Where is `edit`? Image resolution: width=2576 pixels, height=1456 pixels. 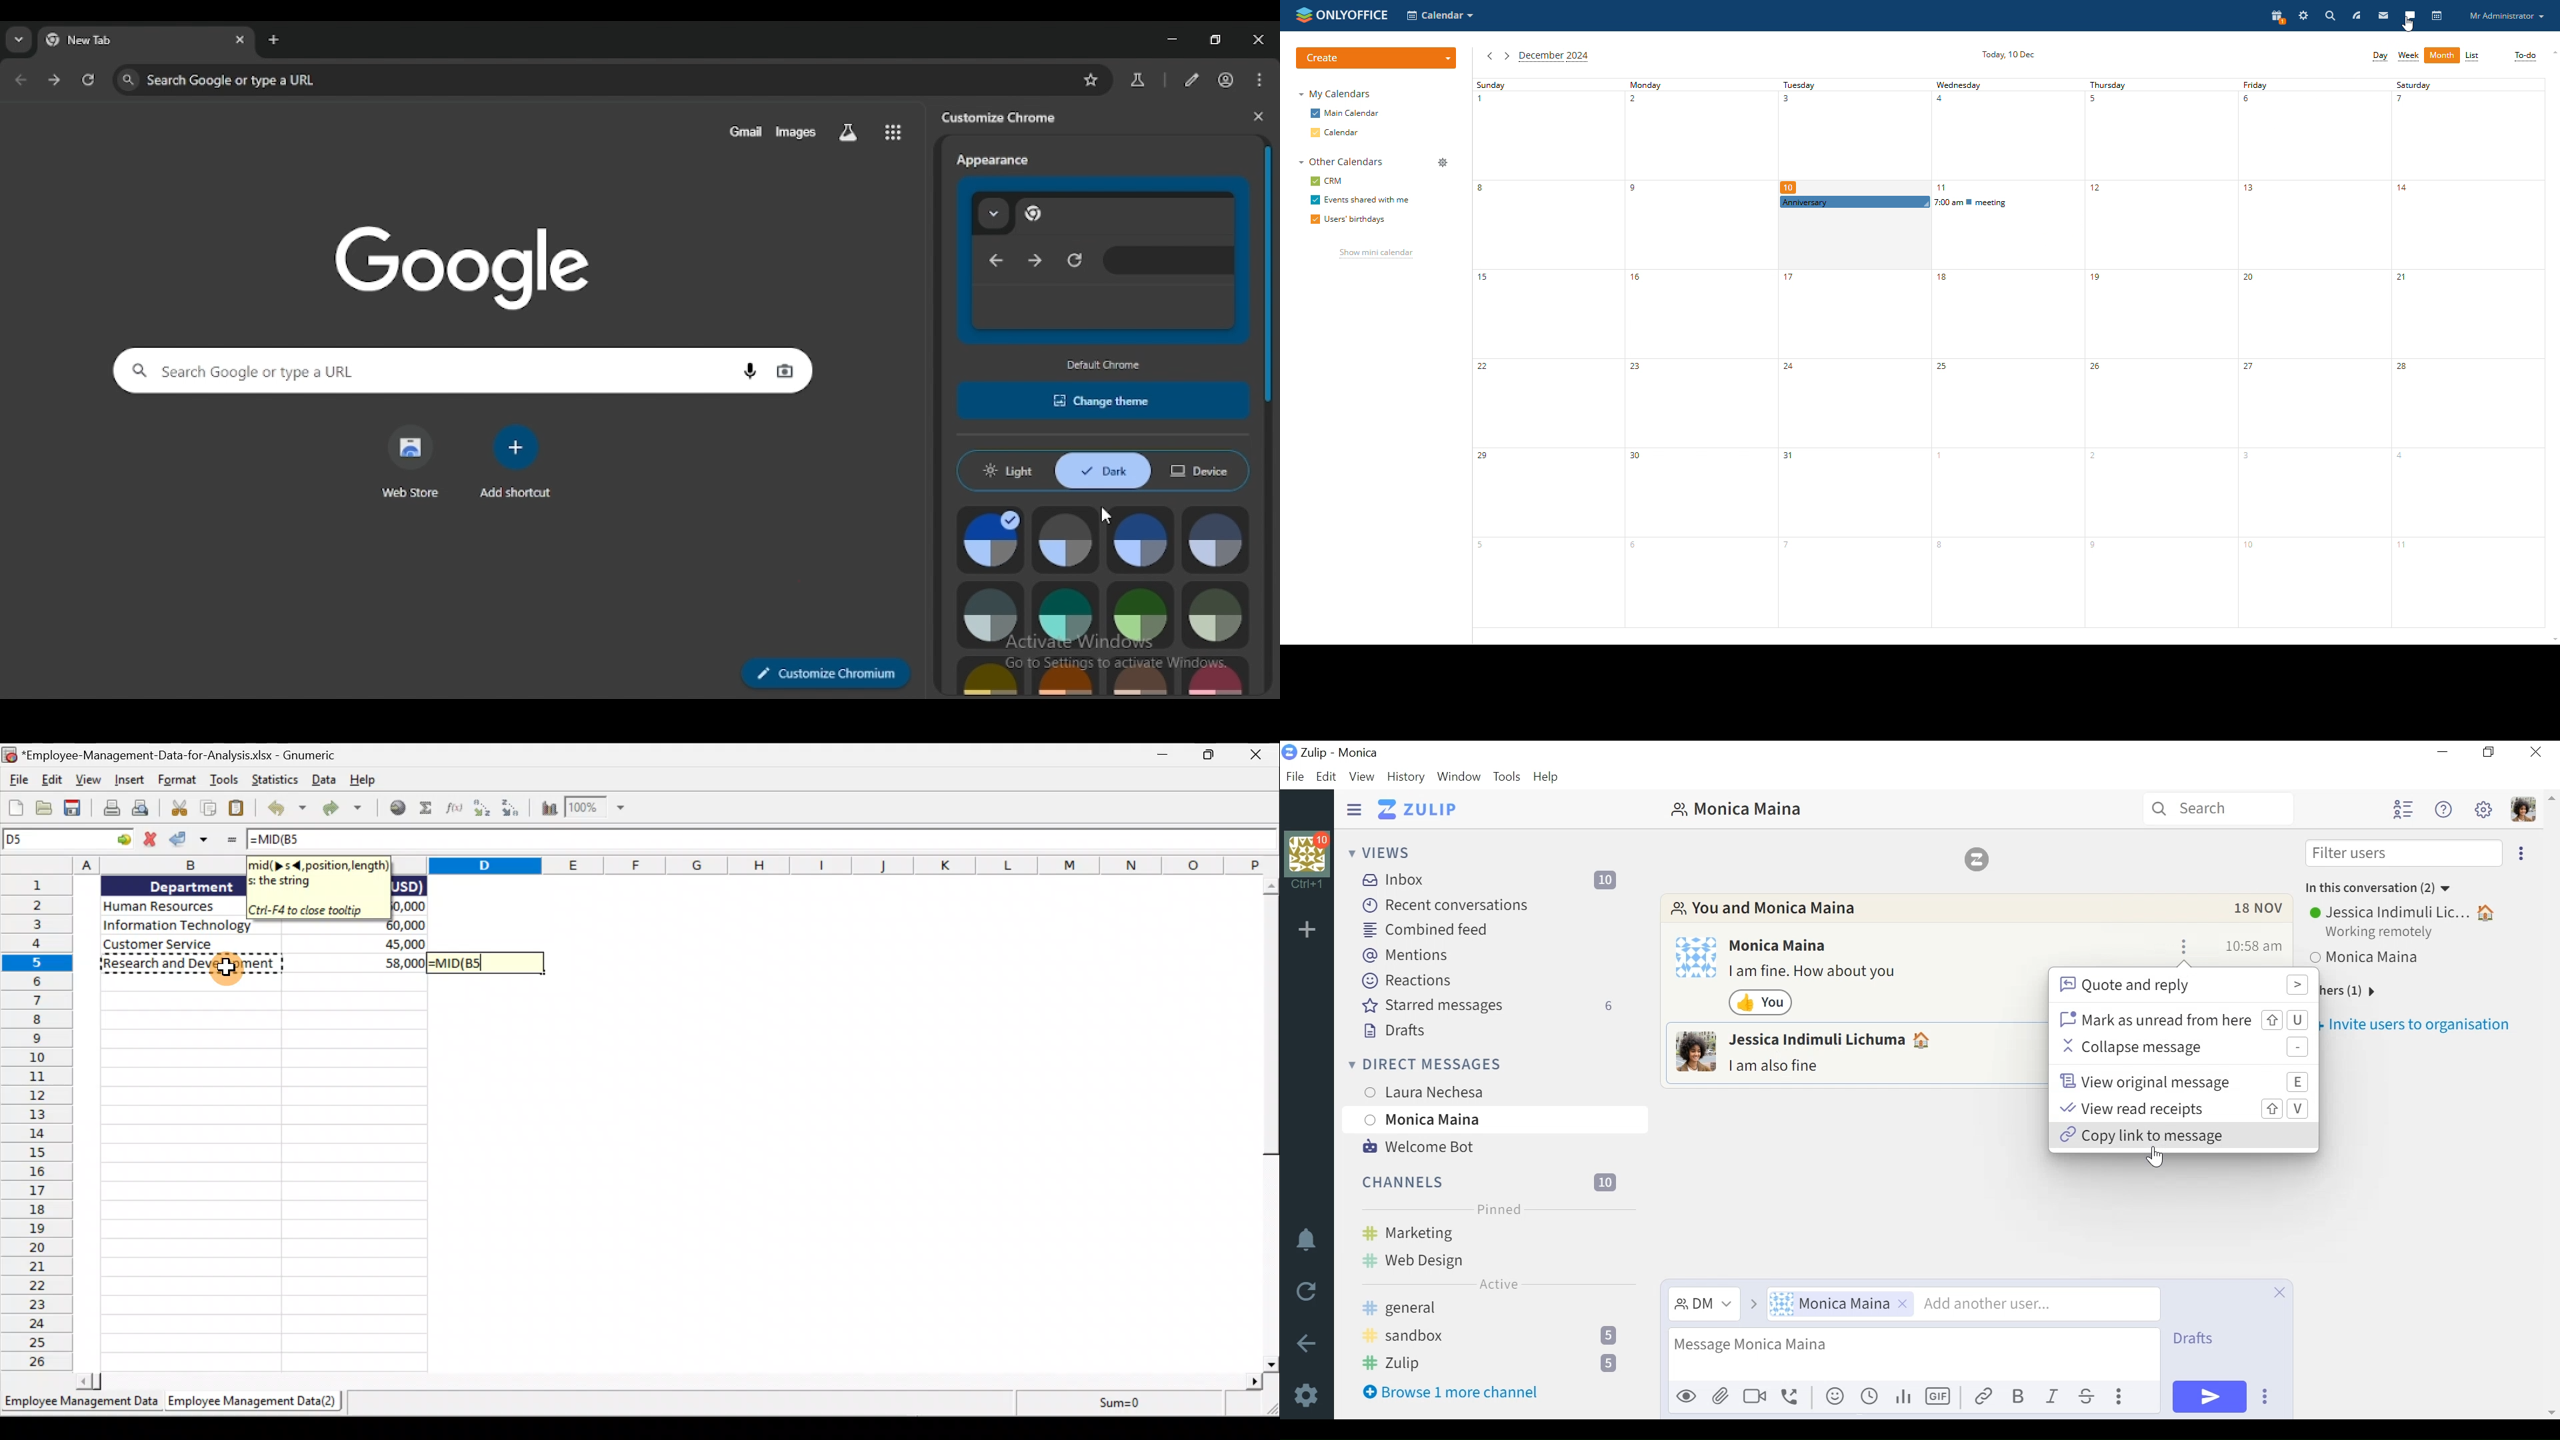
edit is located at coordinates (1190, 80).